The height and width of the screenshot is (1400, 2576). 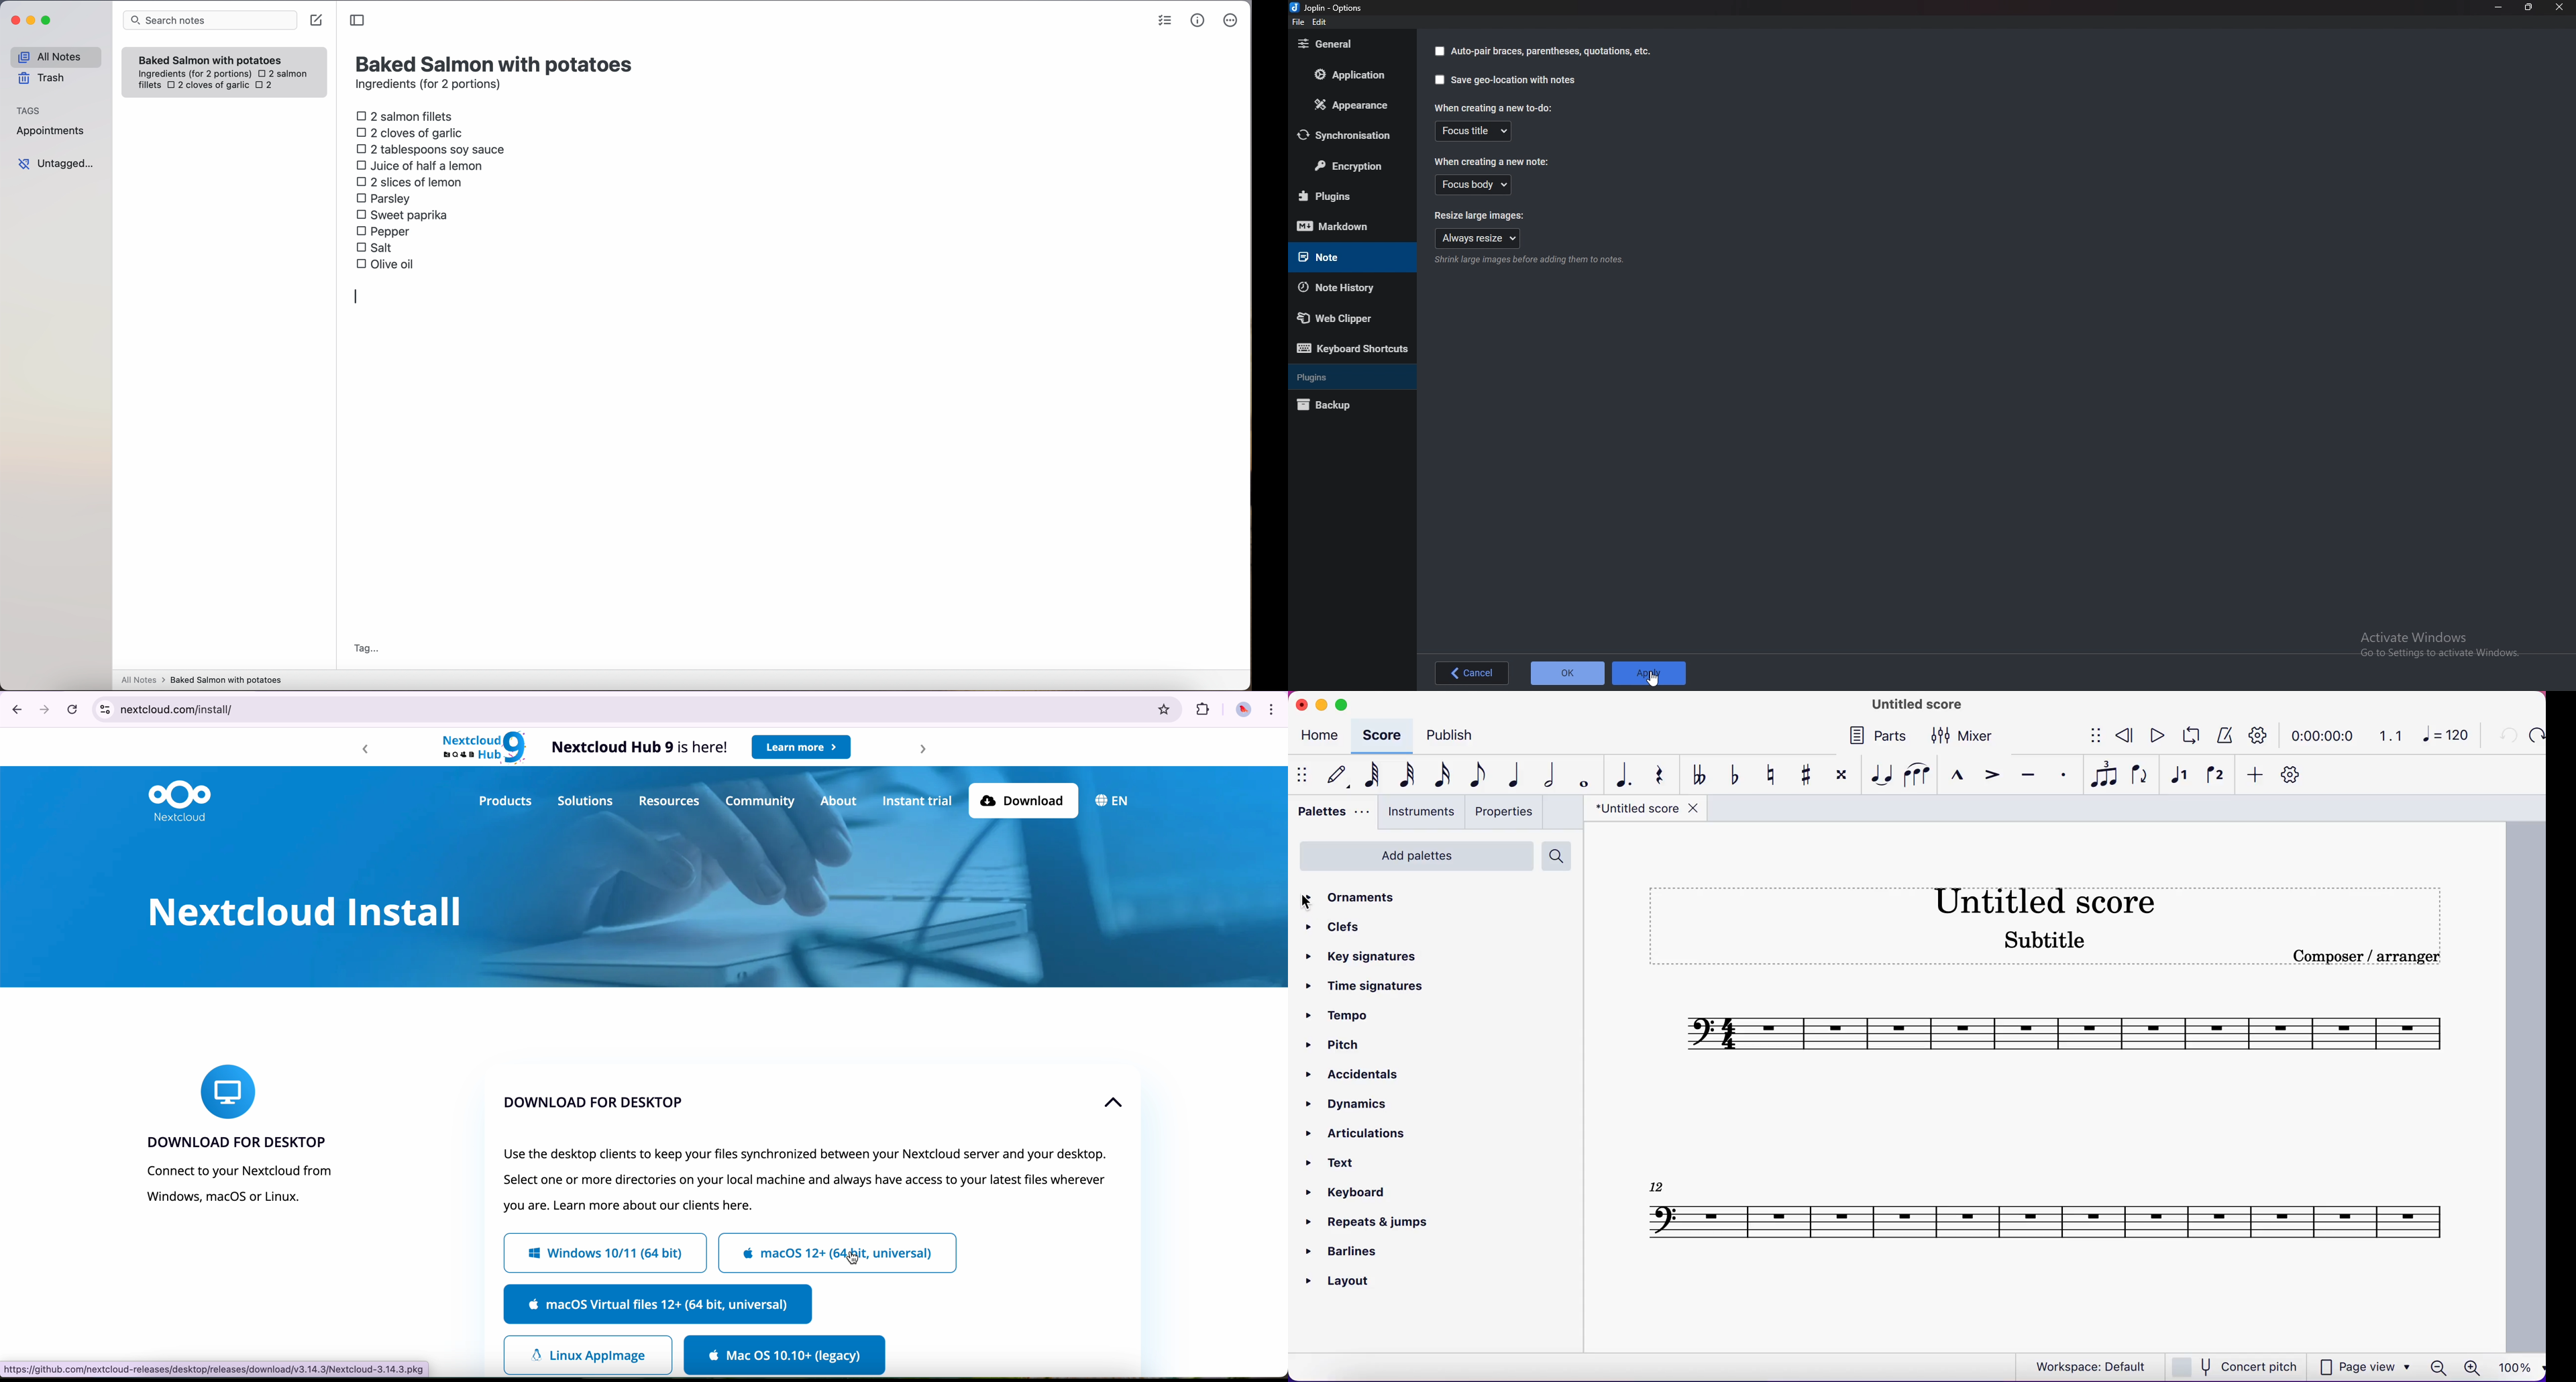 What do you see at coordinates (1489, 215) in the screenshot?
I see `Resize large images` at bounding box center [1489, 215].